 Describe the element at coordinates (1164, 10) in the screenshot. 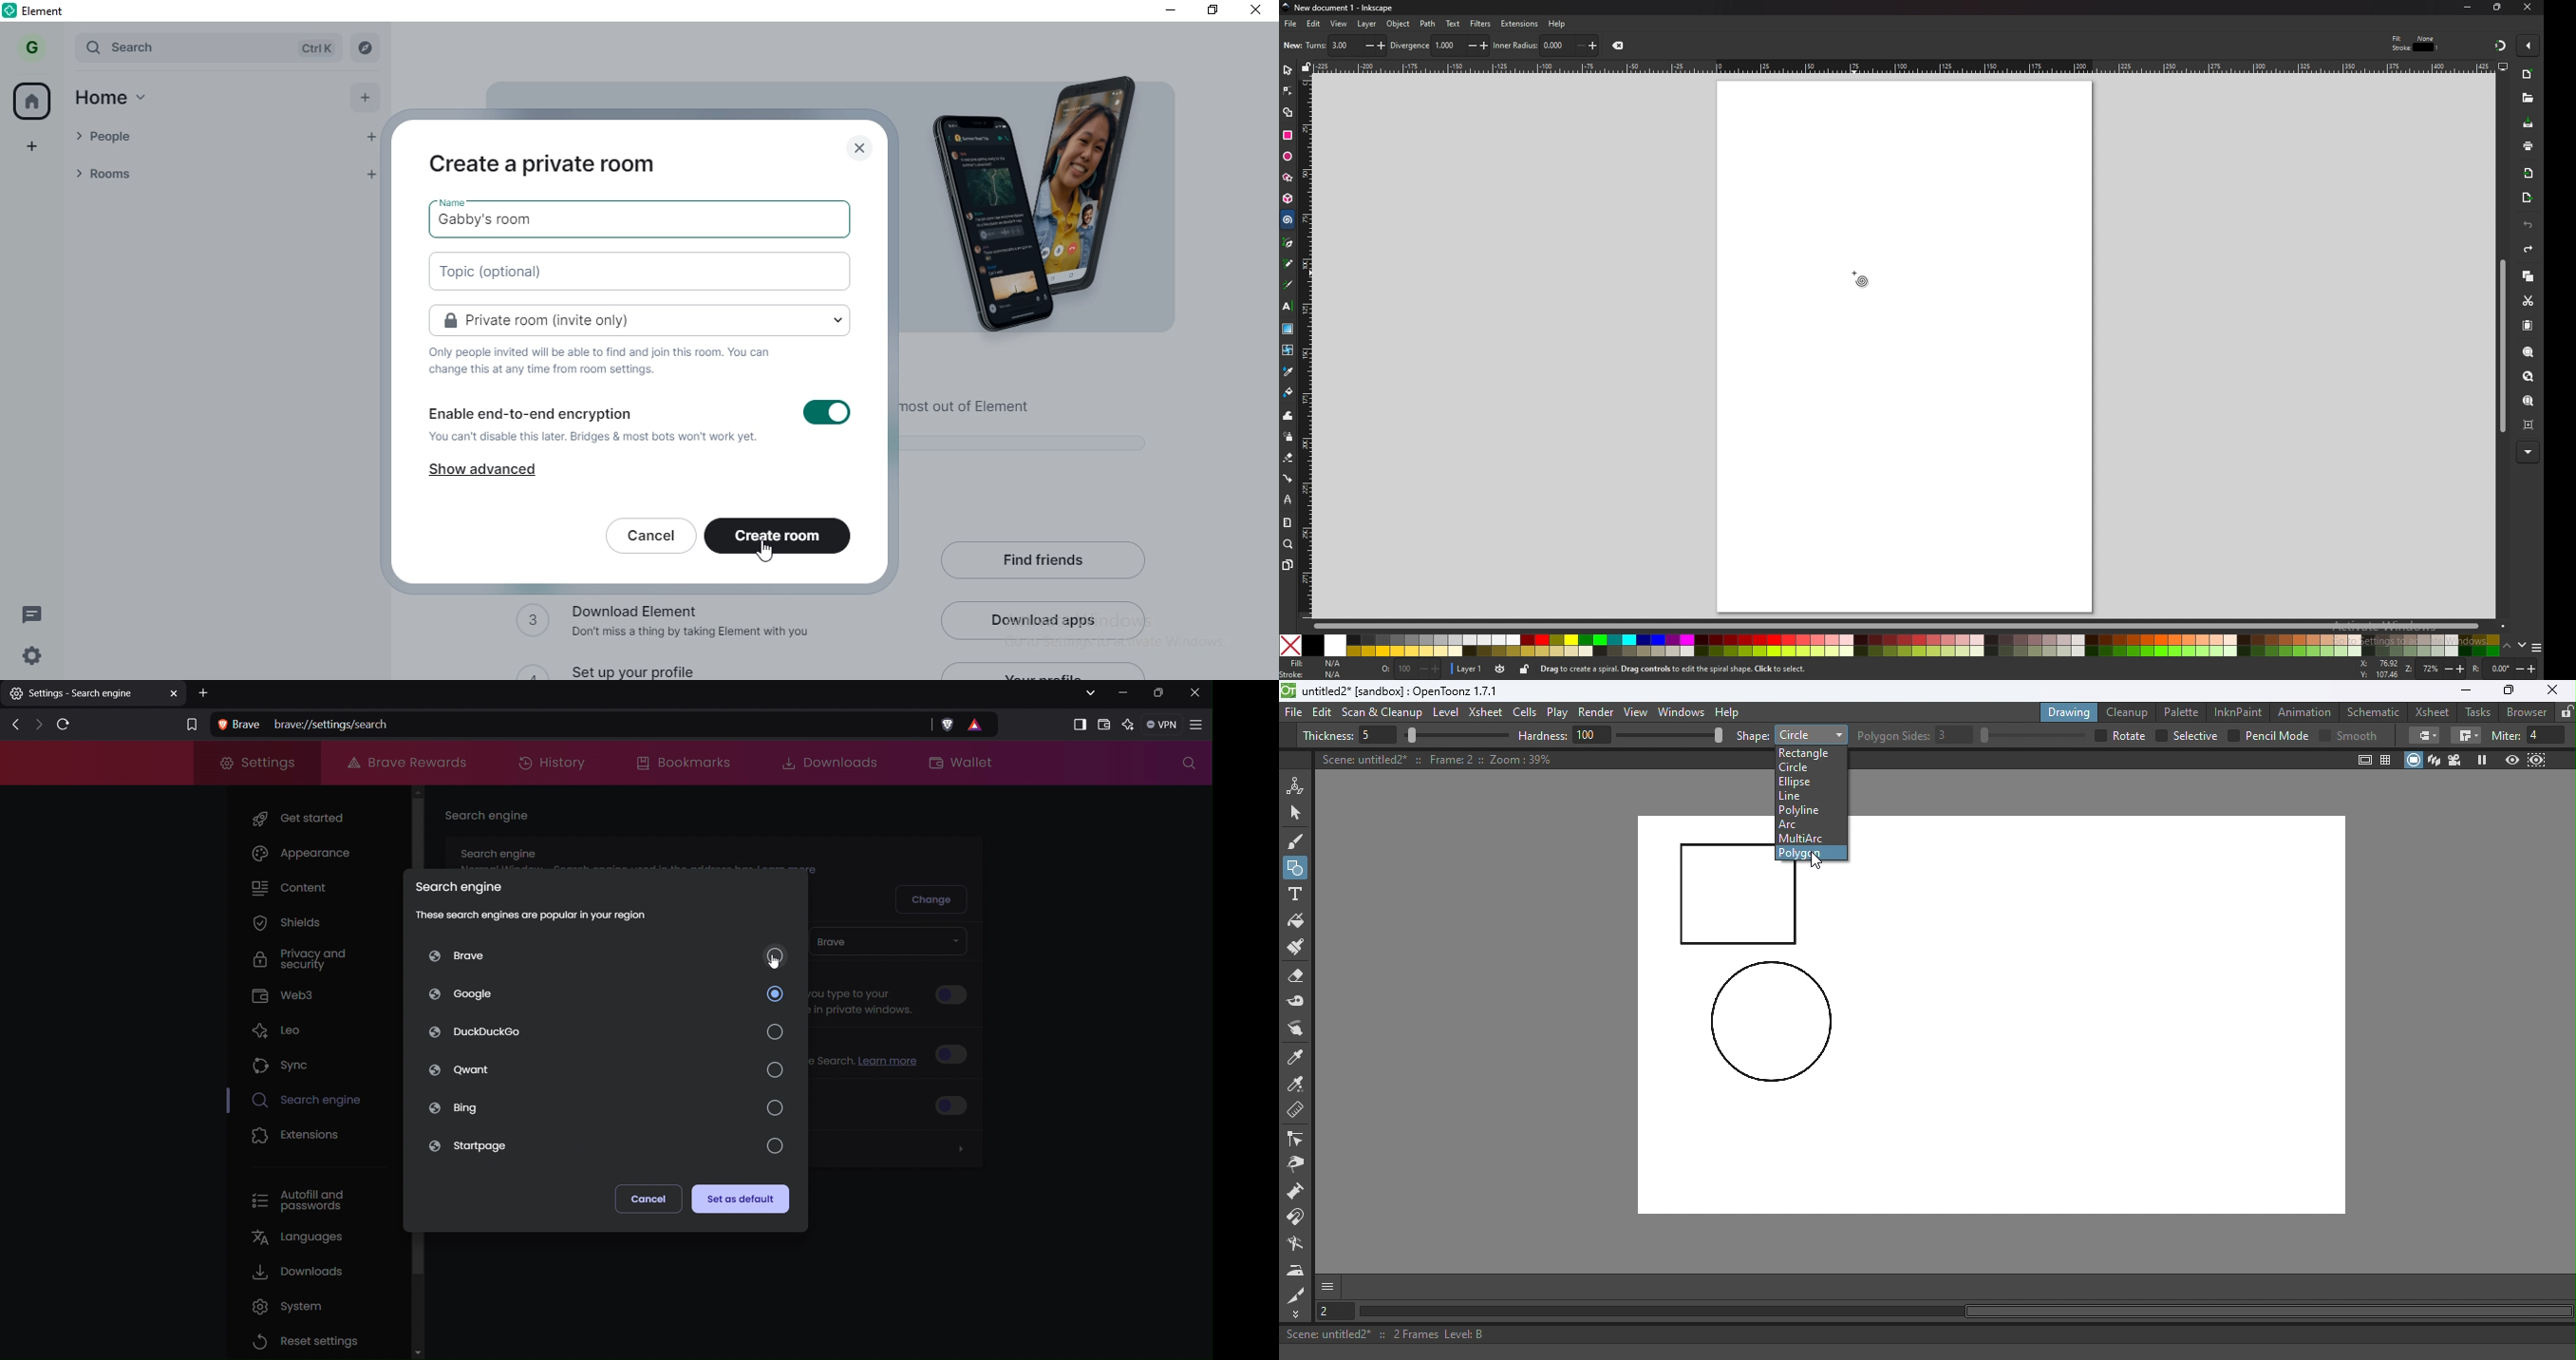

I see `minimise` at that location.